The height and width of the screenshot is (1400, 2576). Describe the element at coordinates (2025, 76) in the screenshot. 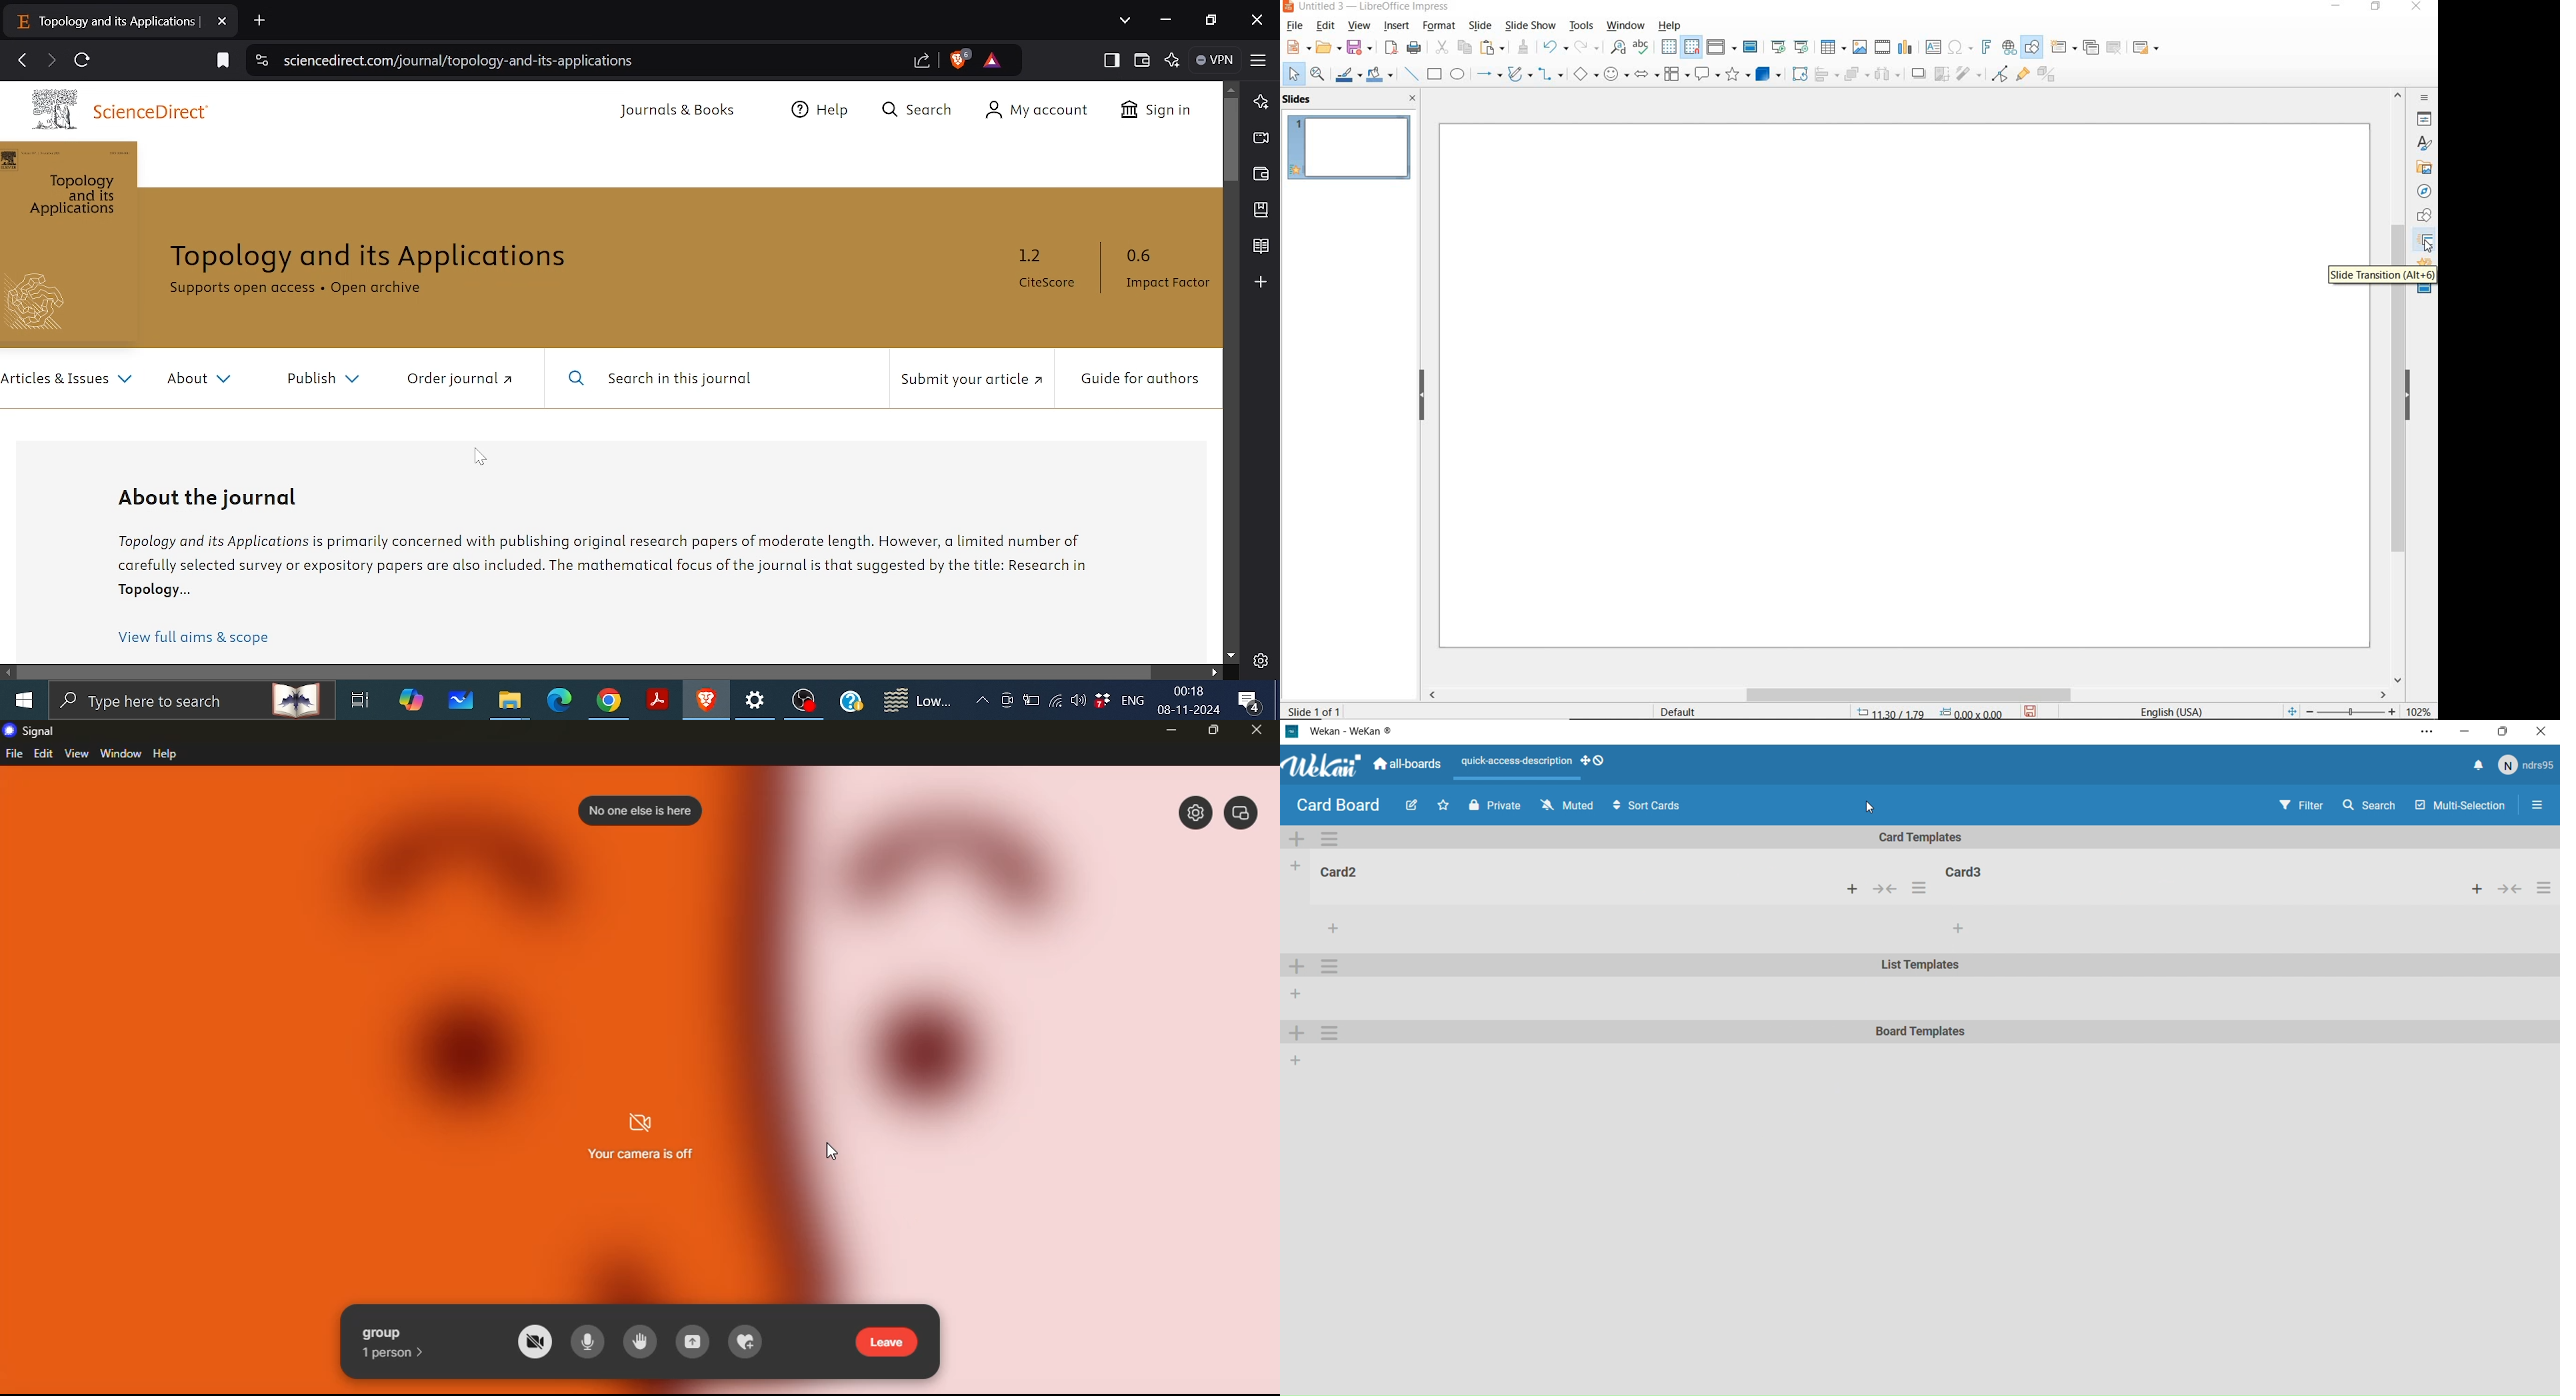

I see `SHOW GLUE POINT FUNCTIONS` at that location.